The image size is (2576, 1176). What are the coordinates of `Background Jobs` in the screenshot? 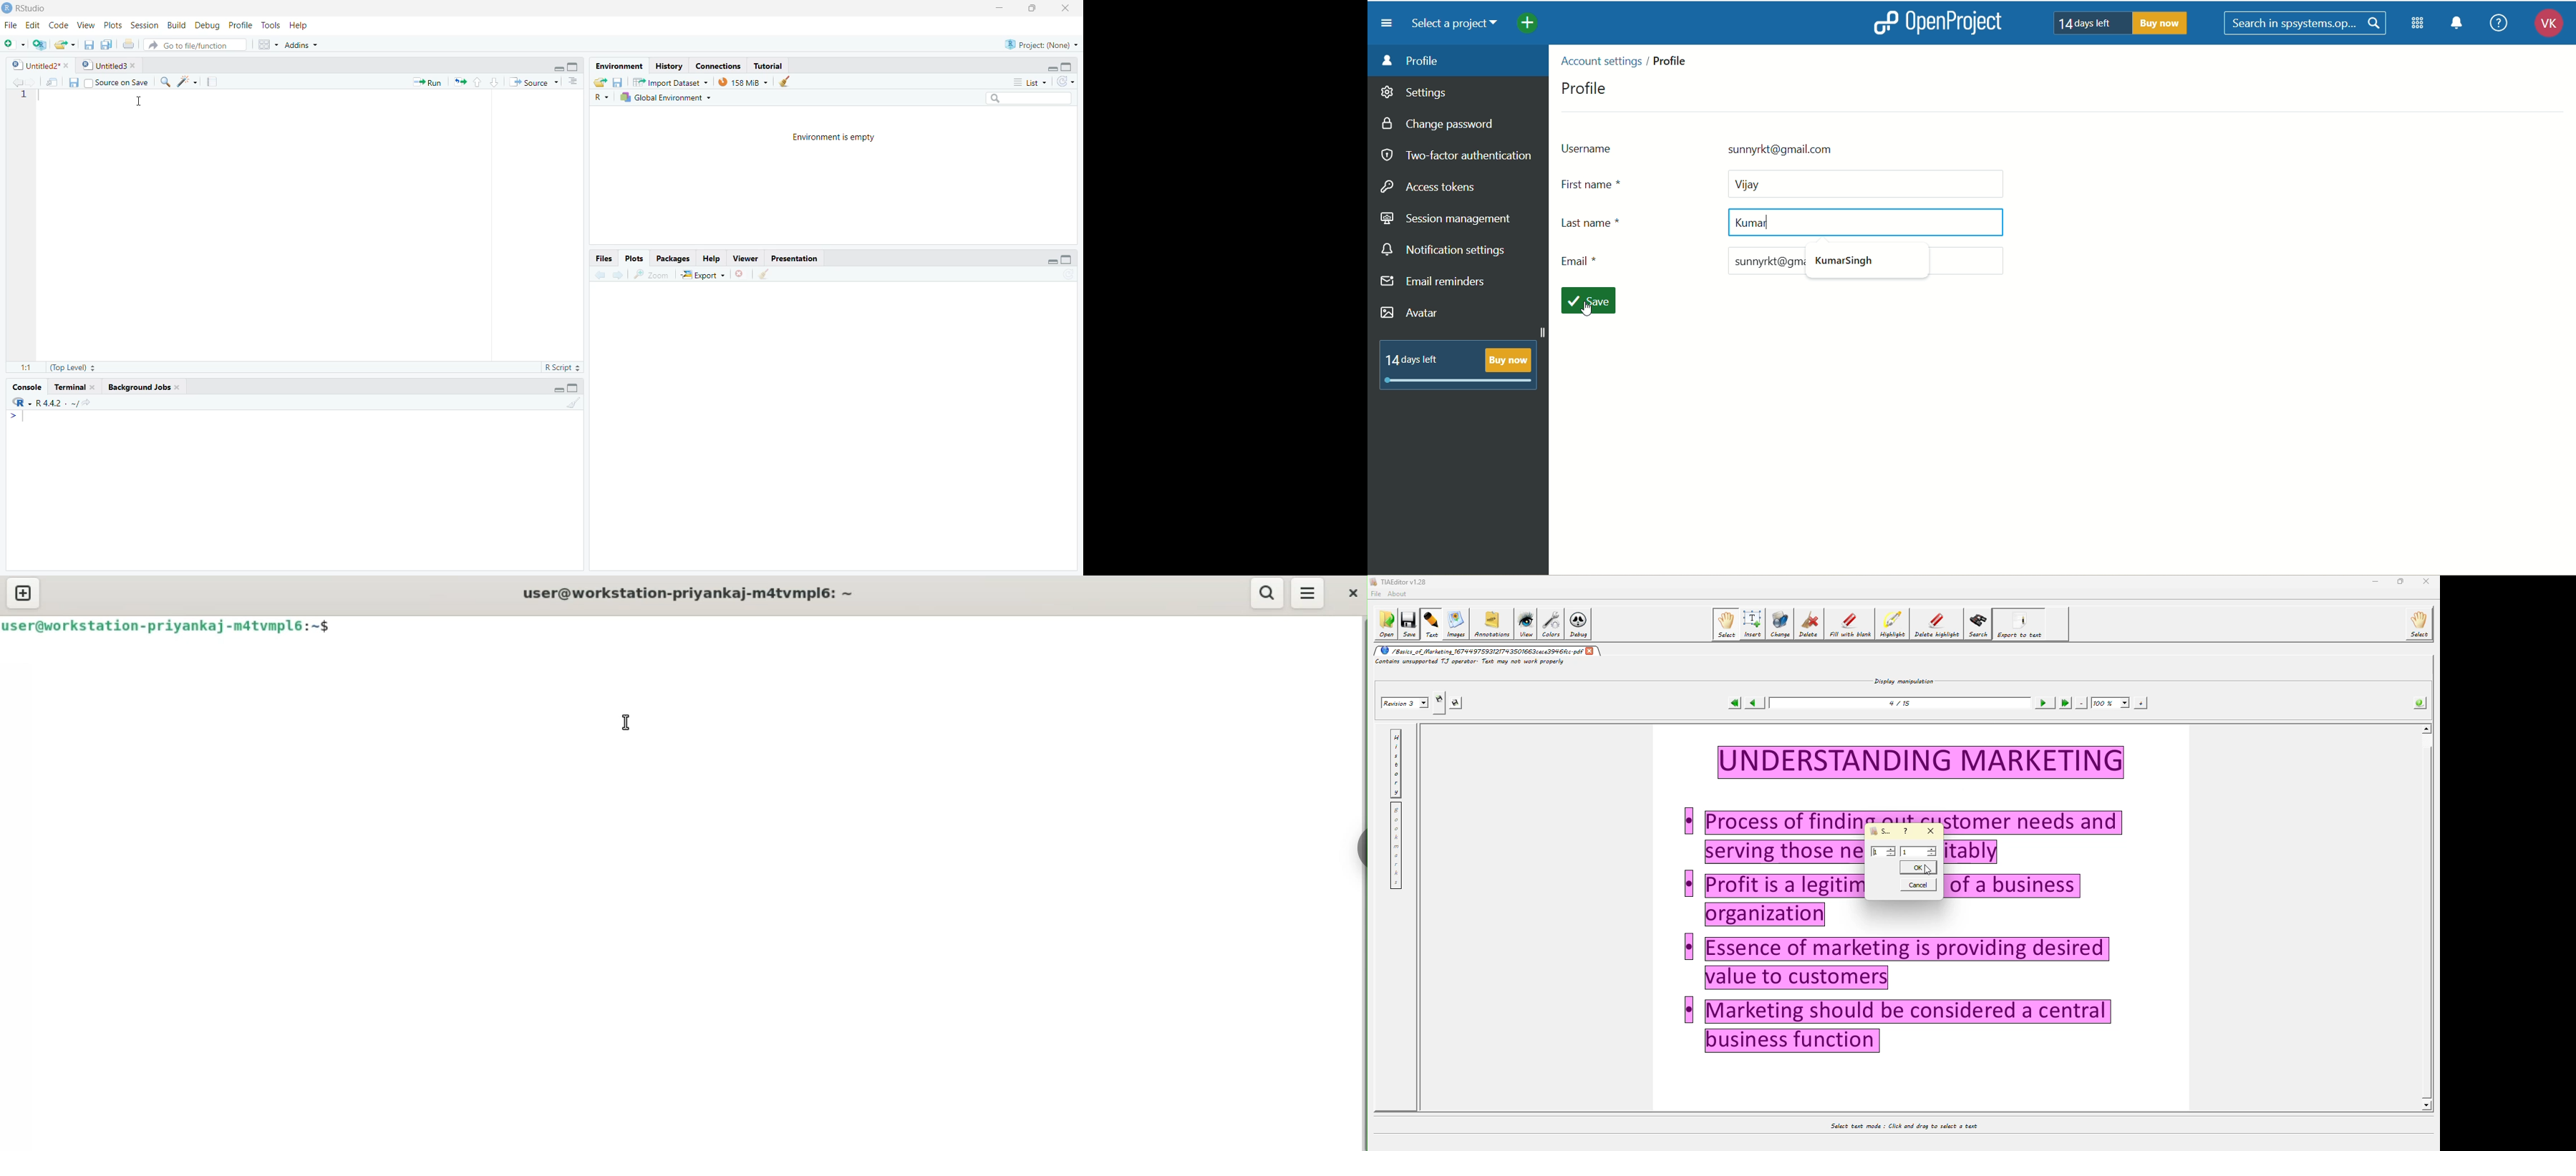 It's located at (155, 388).